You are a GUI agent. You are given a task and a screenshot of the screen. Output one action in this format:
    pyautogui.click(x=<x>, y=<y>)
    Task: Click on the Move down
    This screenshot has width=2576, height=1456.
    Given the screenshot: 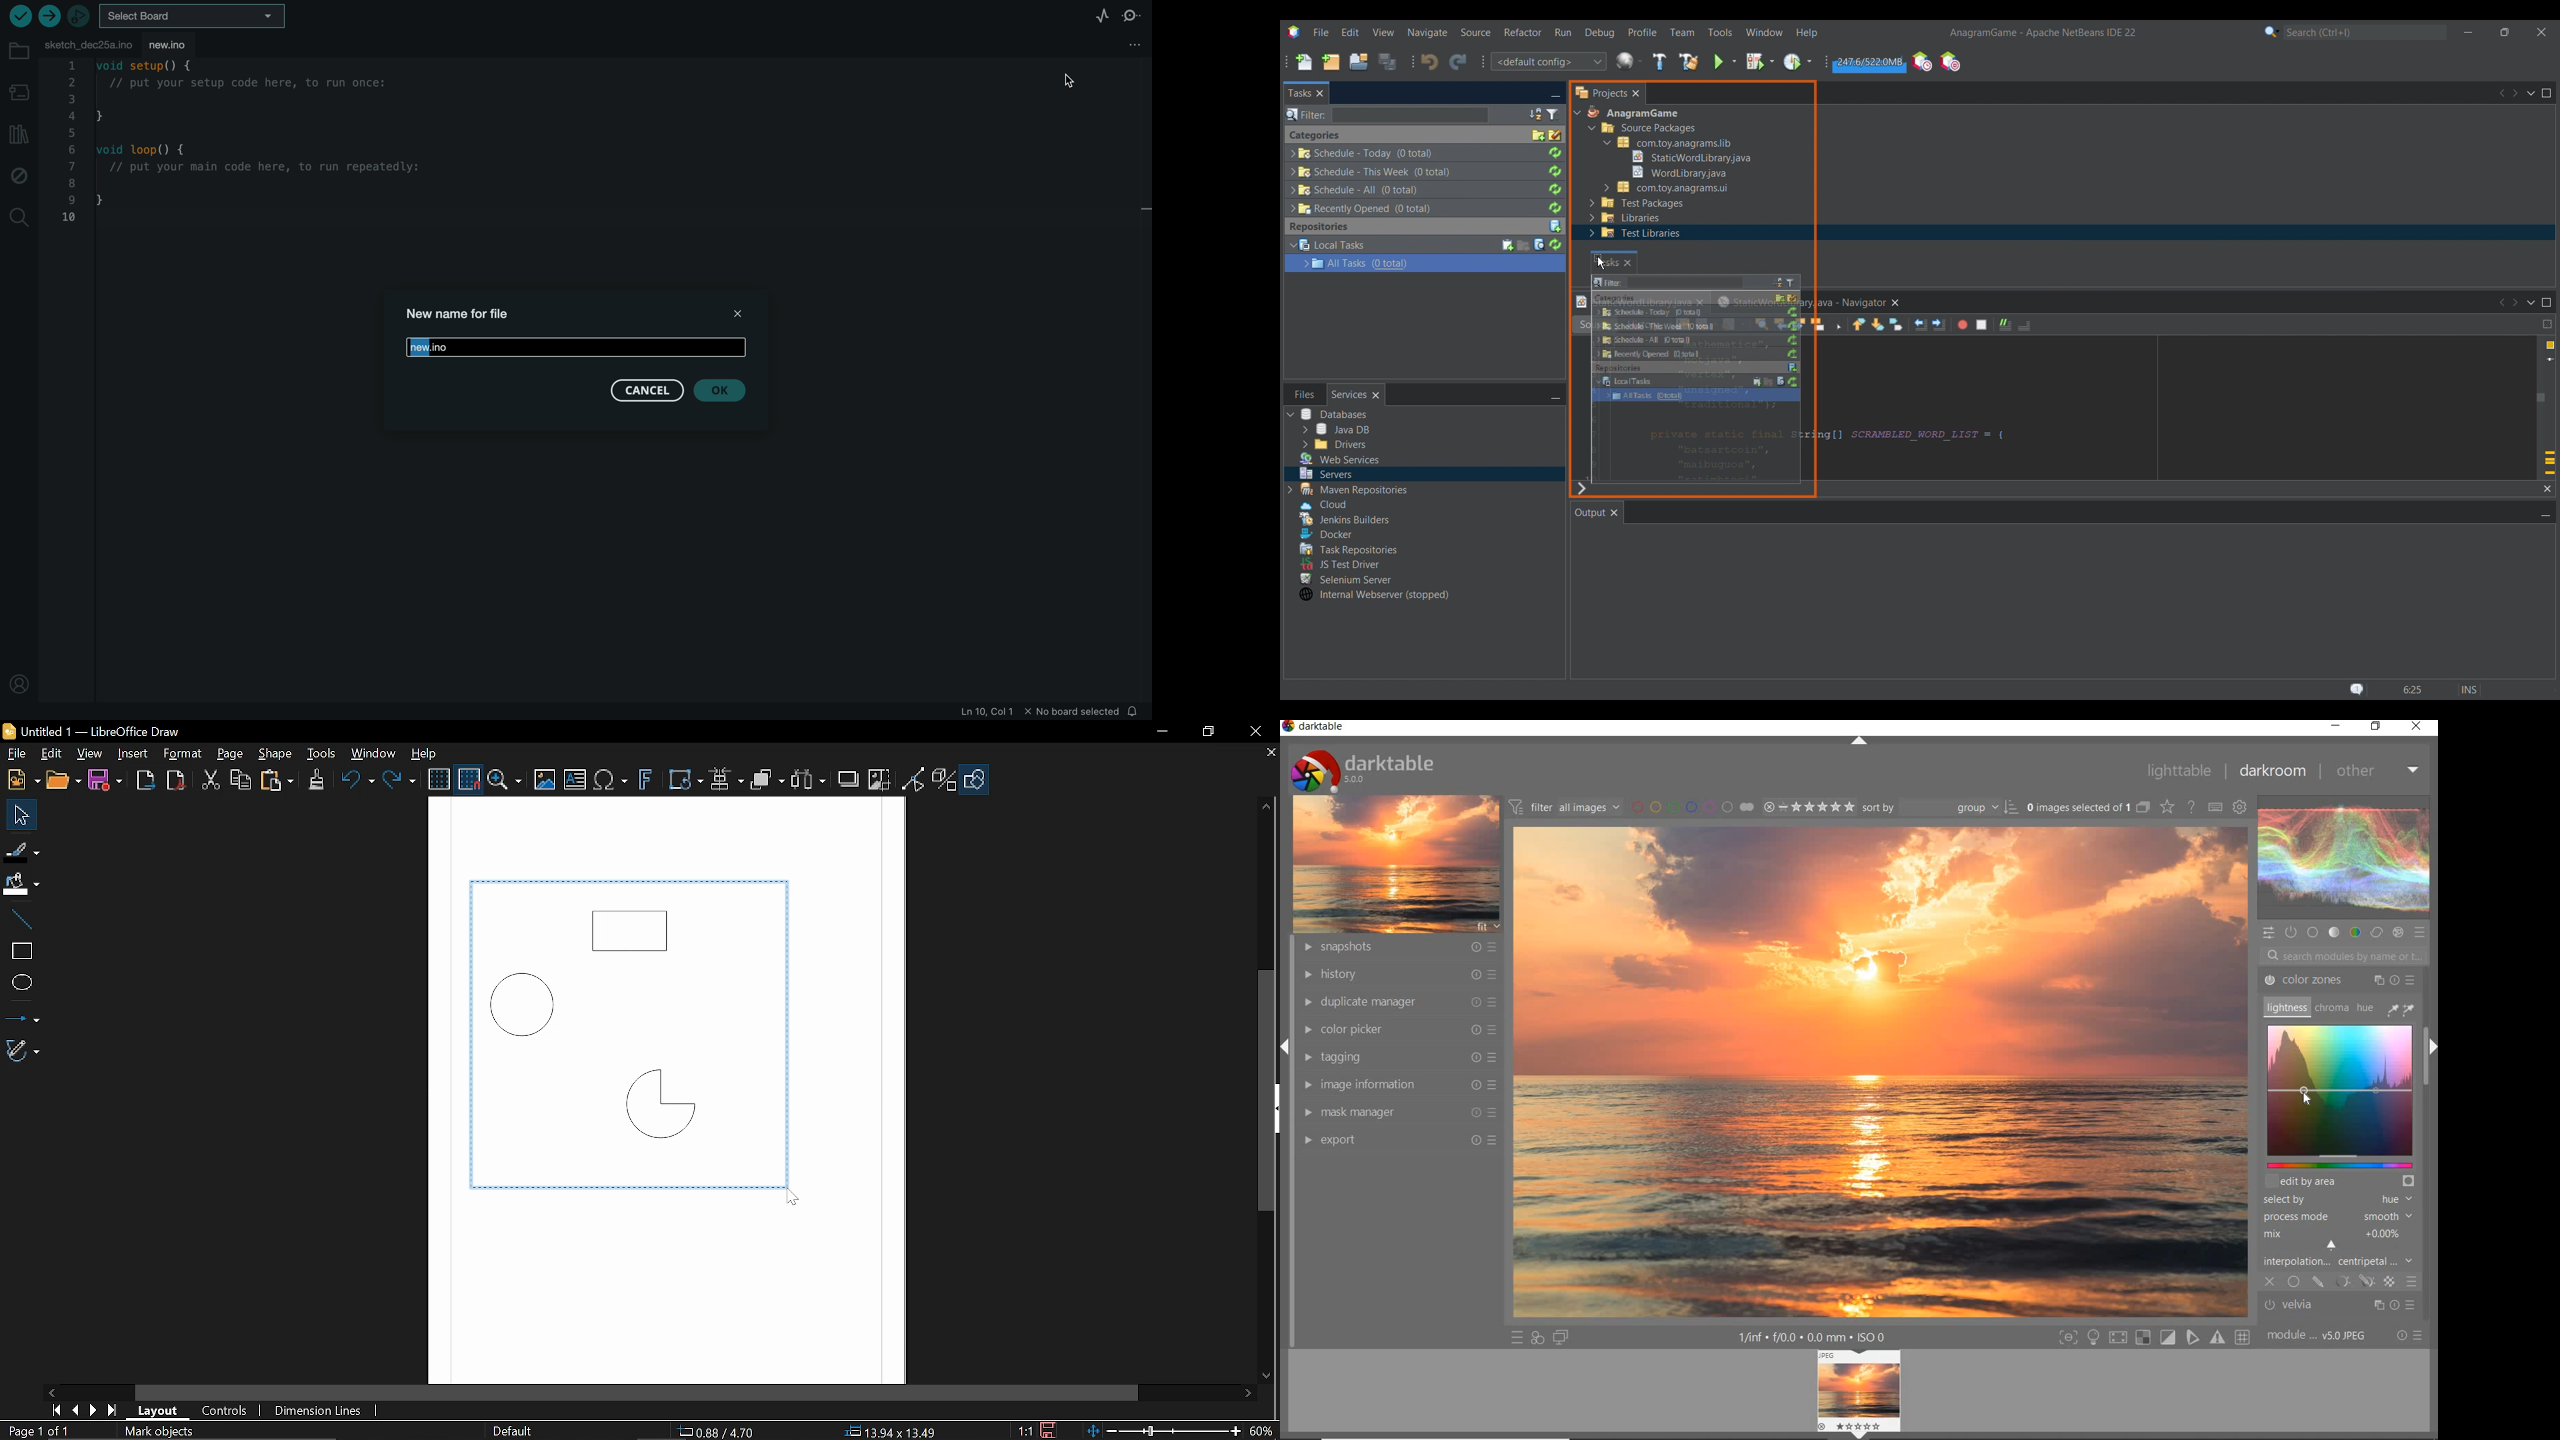 What is the action you would take?
    pyautogui.click(x=1269, y=1376)
    